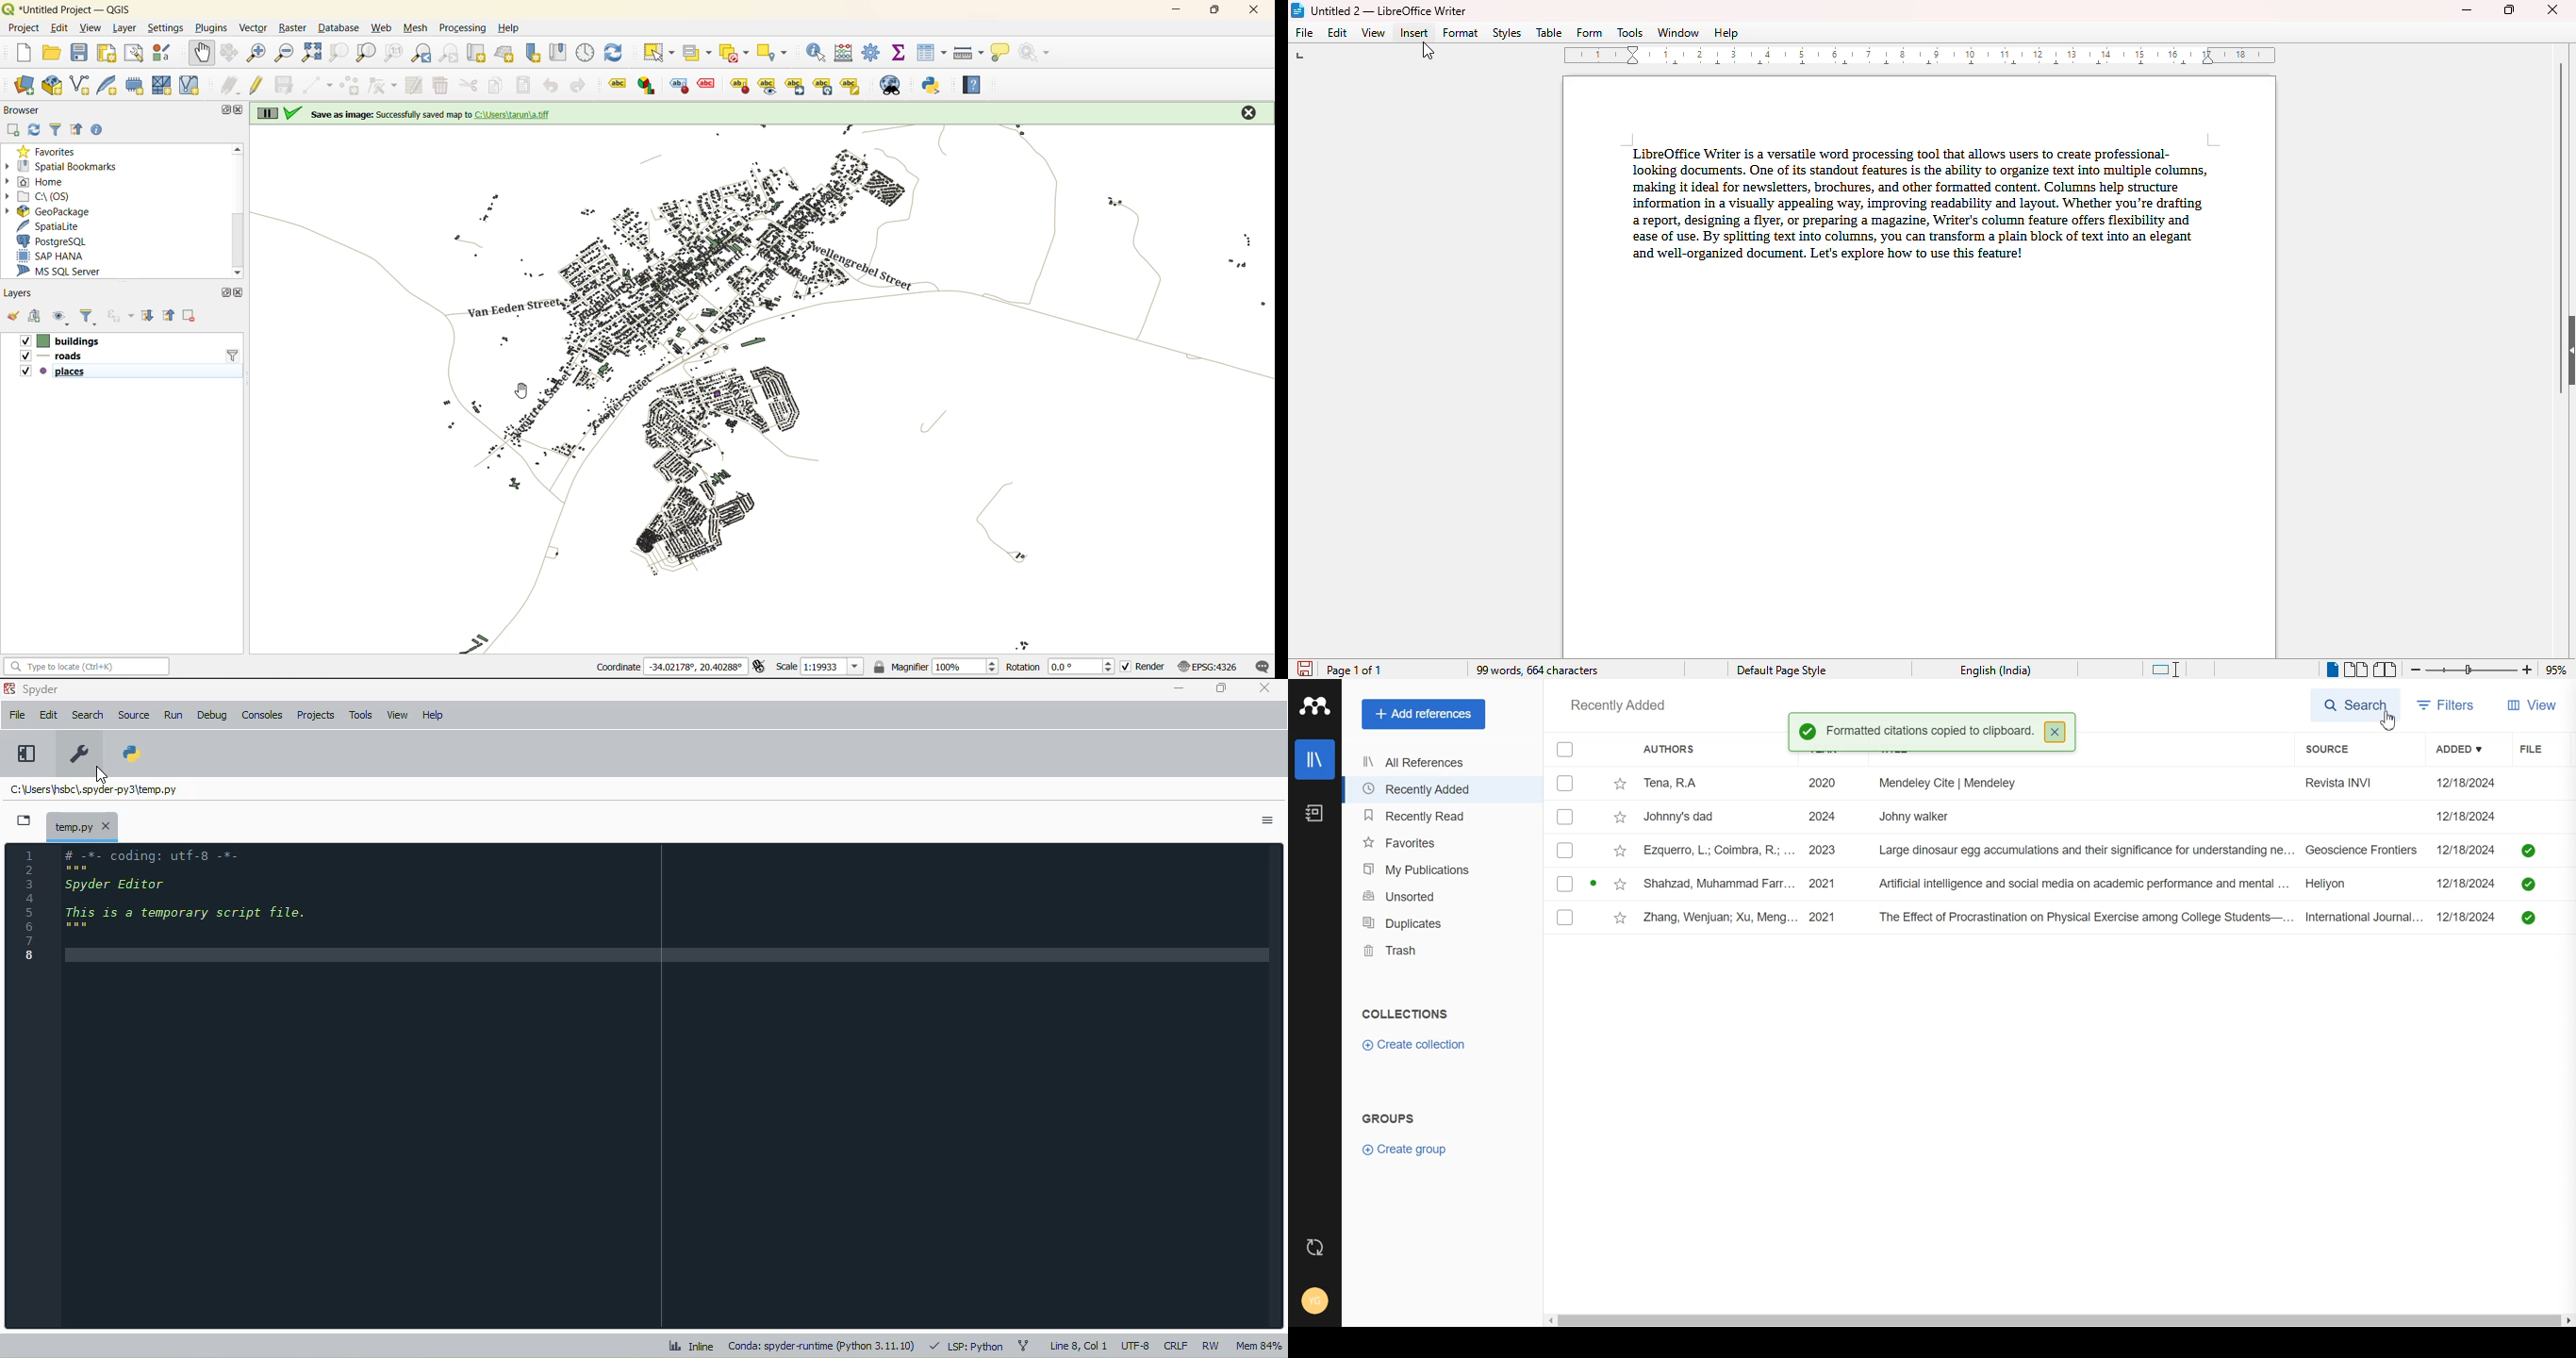 The width and height of the screenshot is (2576, 1372). Describe the element at coordinates (49, 715) in the screenshot. I see `edit` at that location.